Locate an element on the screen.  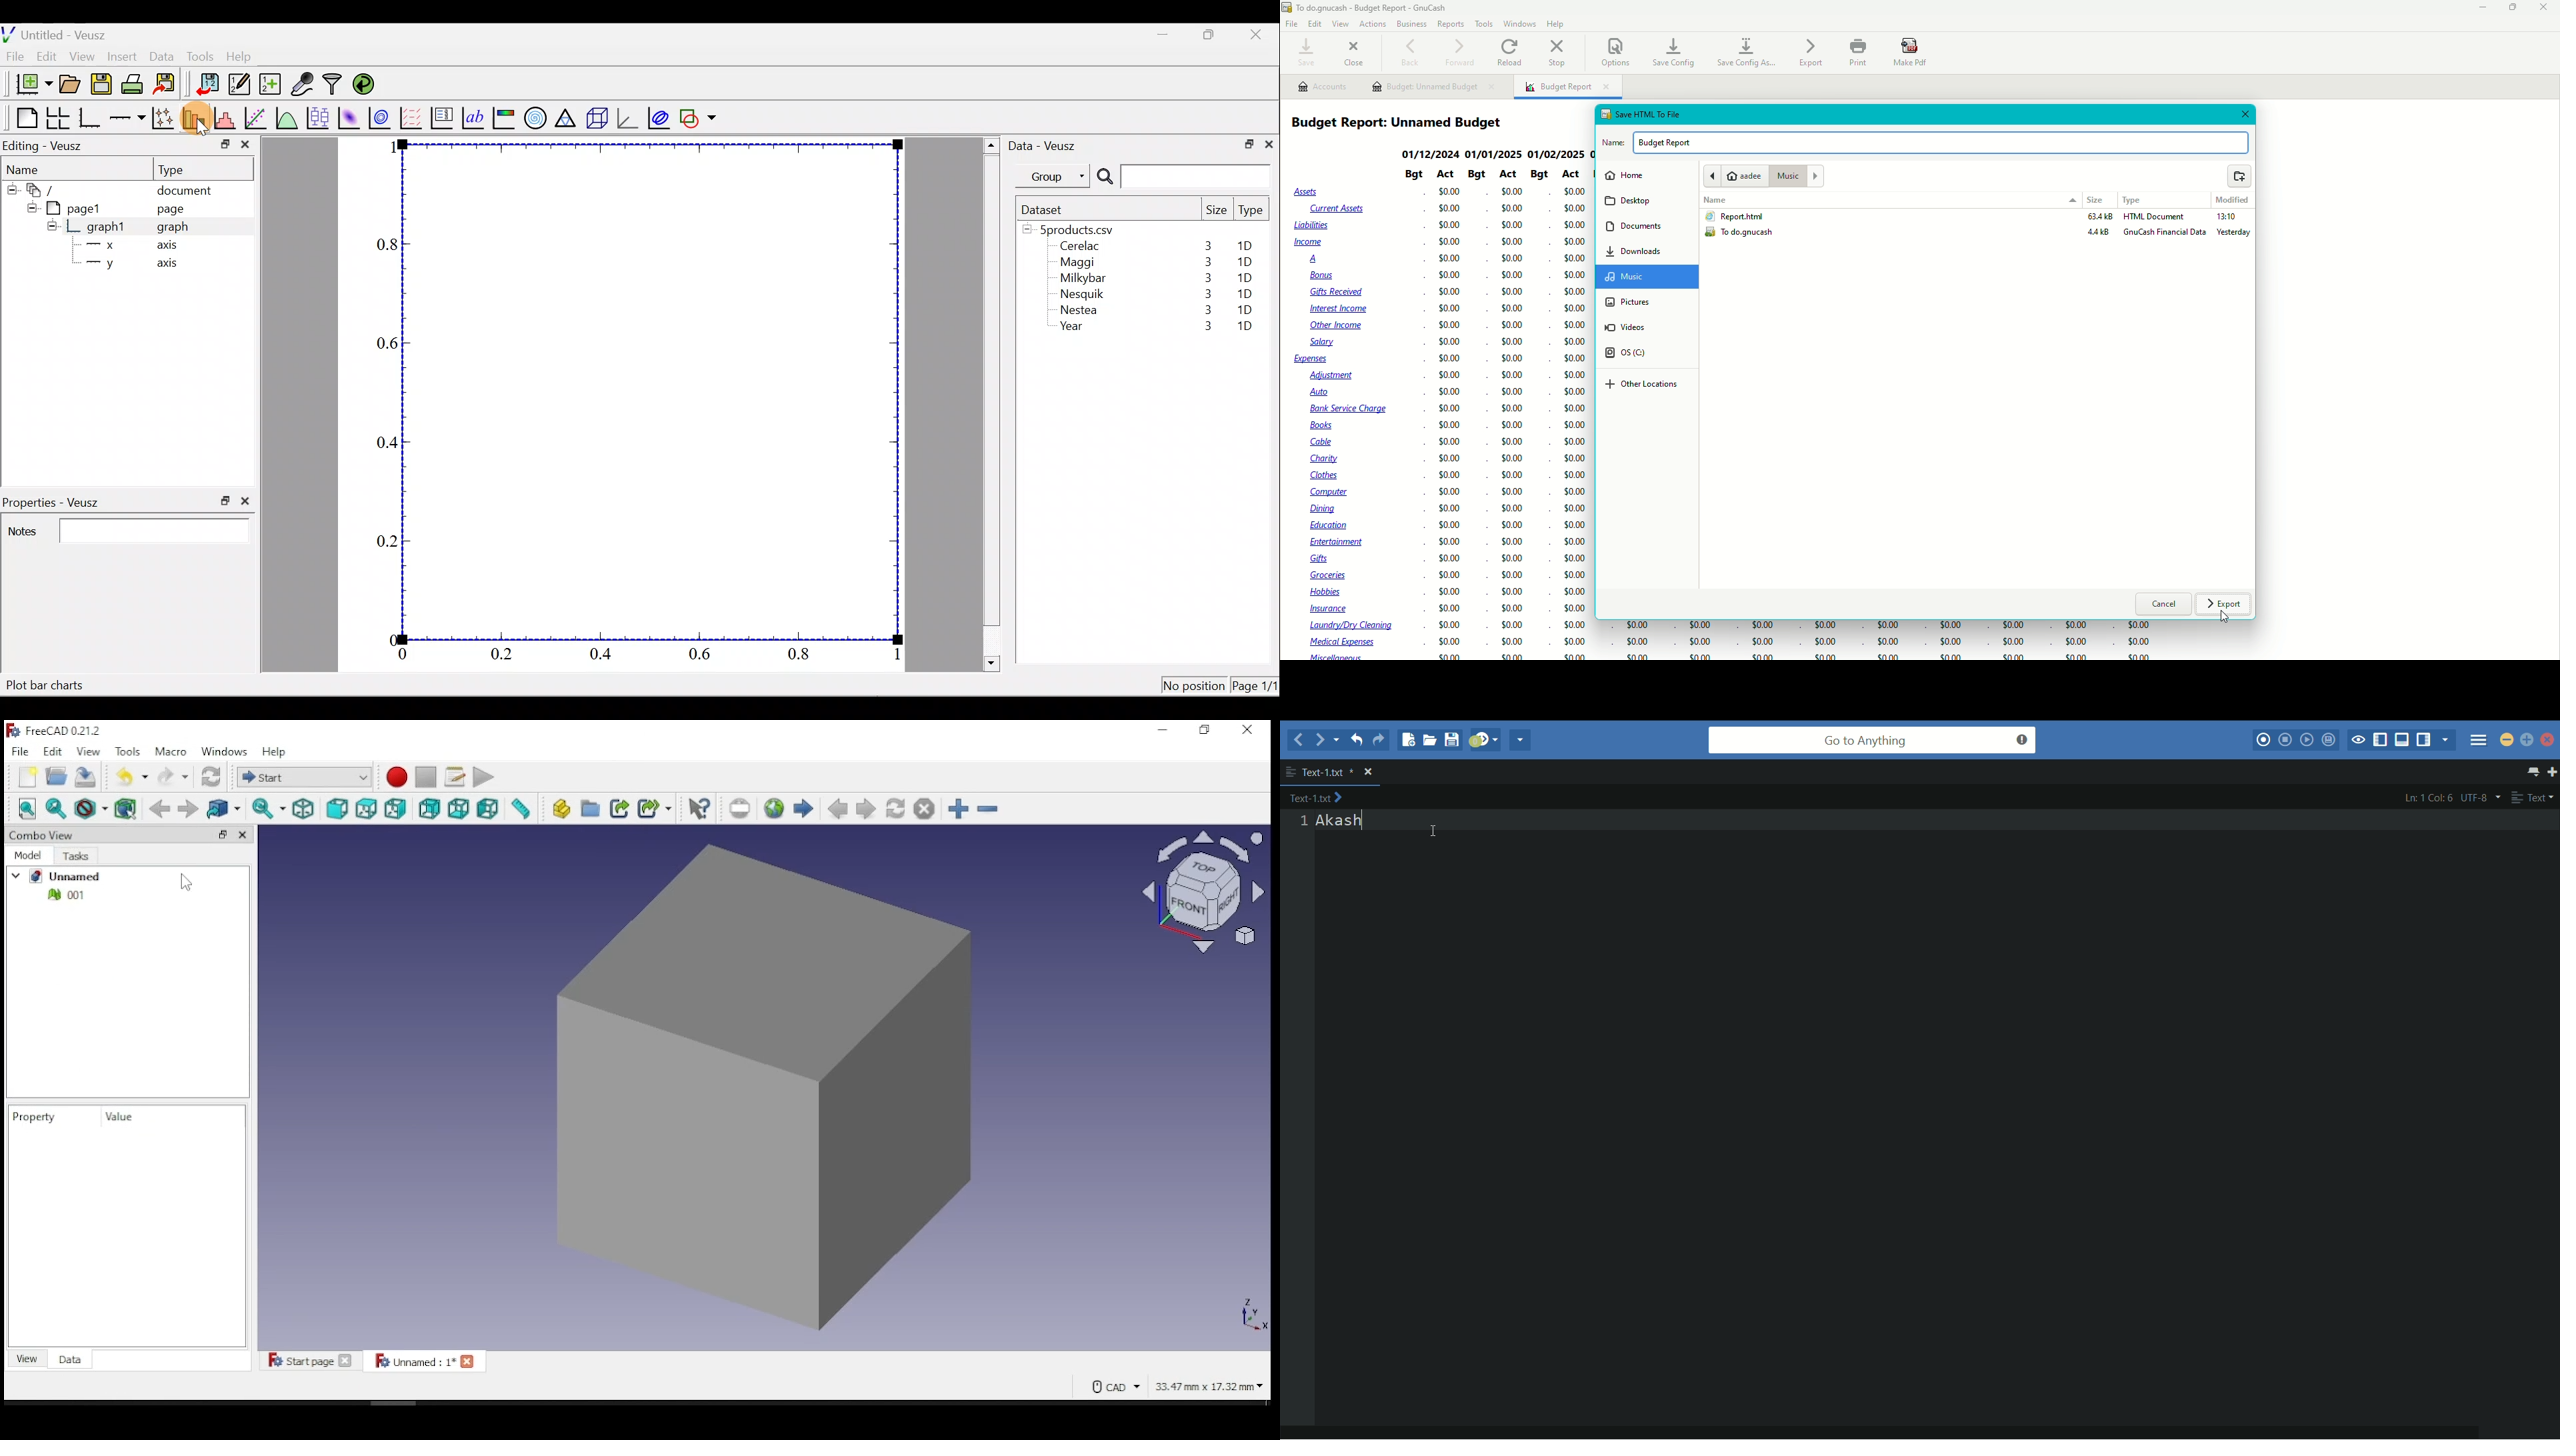
minimize is located at coordinates (224, 143).